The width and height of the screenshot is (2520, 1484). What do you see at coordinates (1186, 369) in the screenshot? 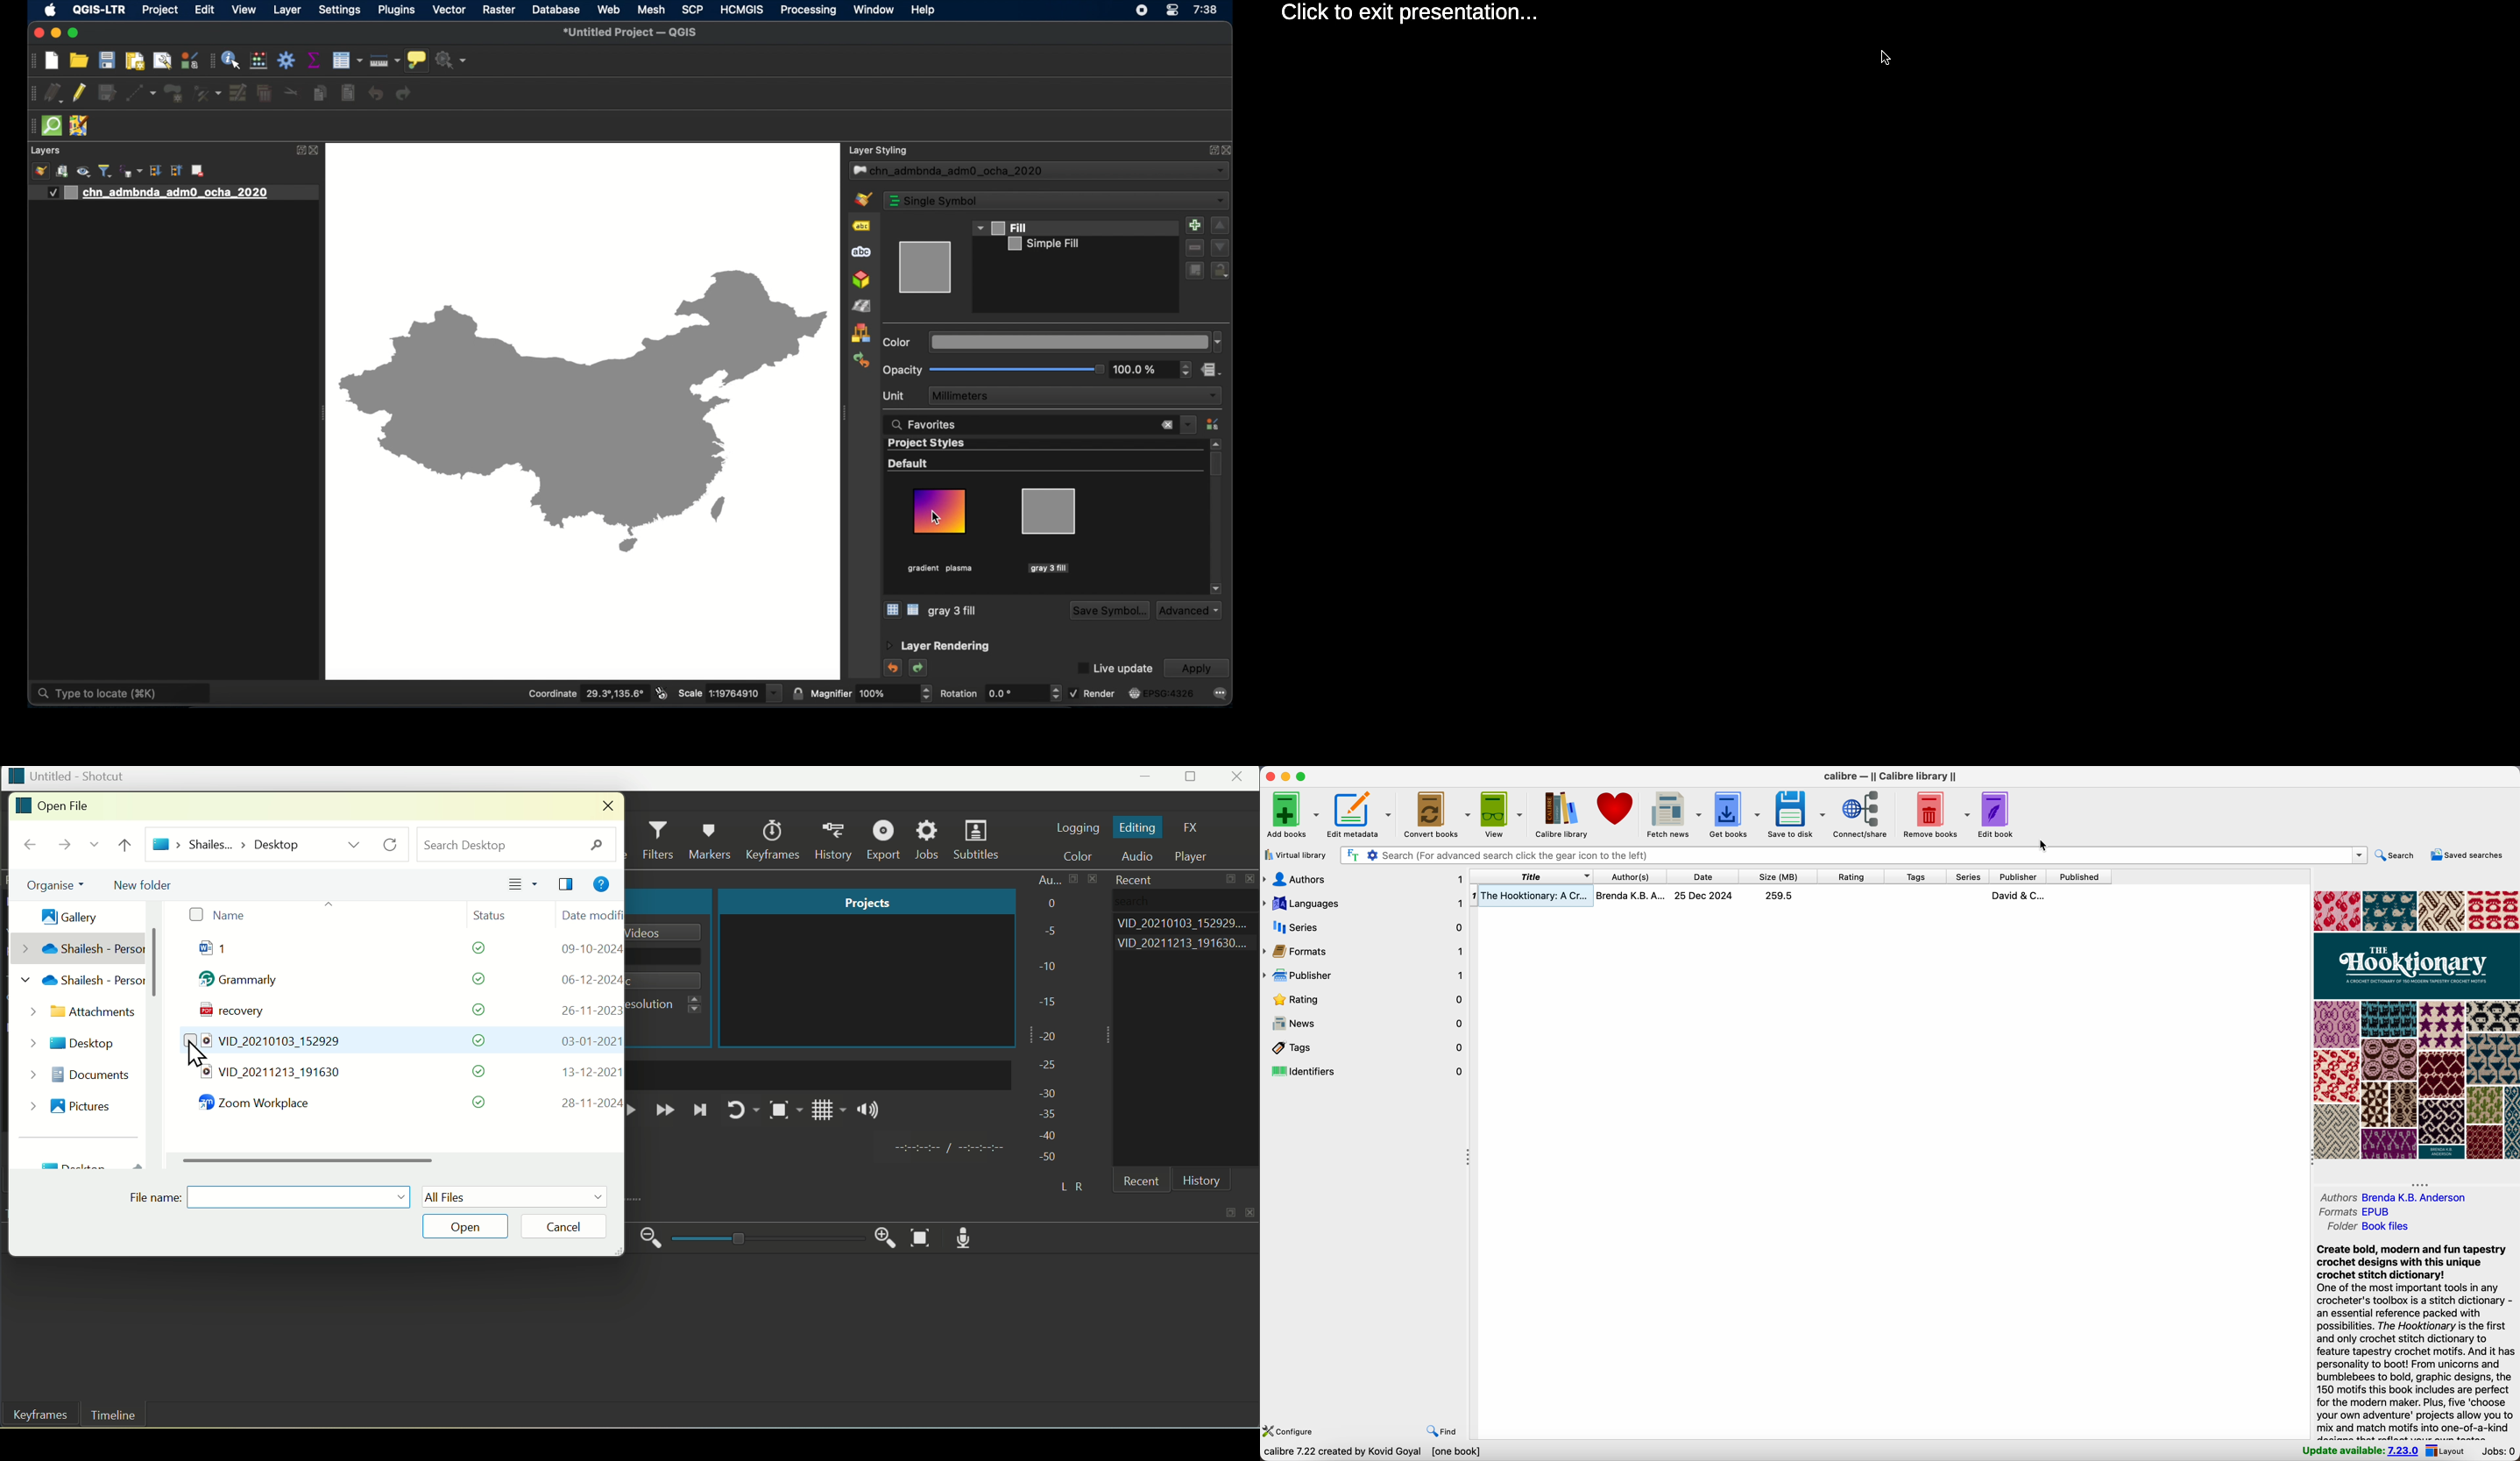
I see `stepper buttons` at bounding box center [1186, 369].